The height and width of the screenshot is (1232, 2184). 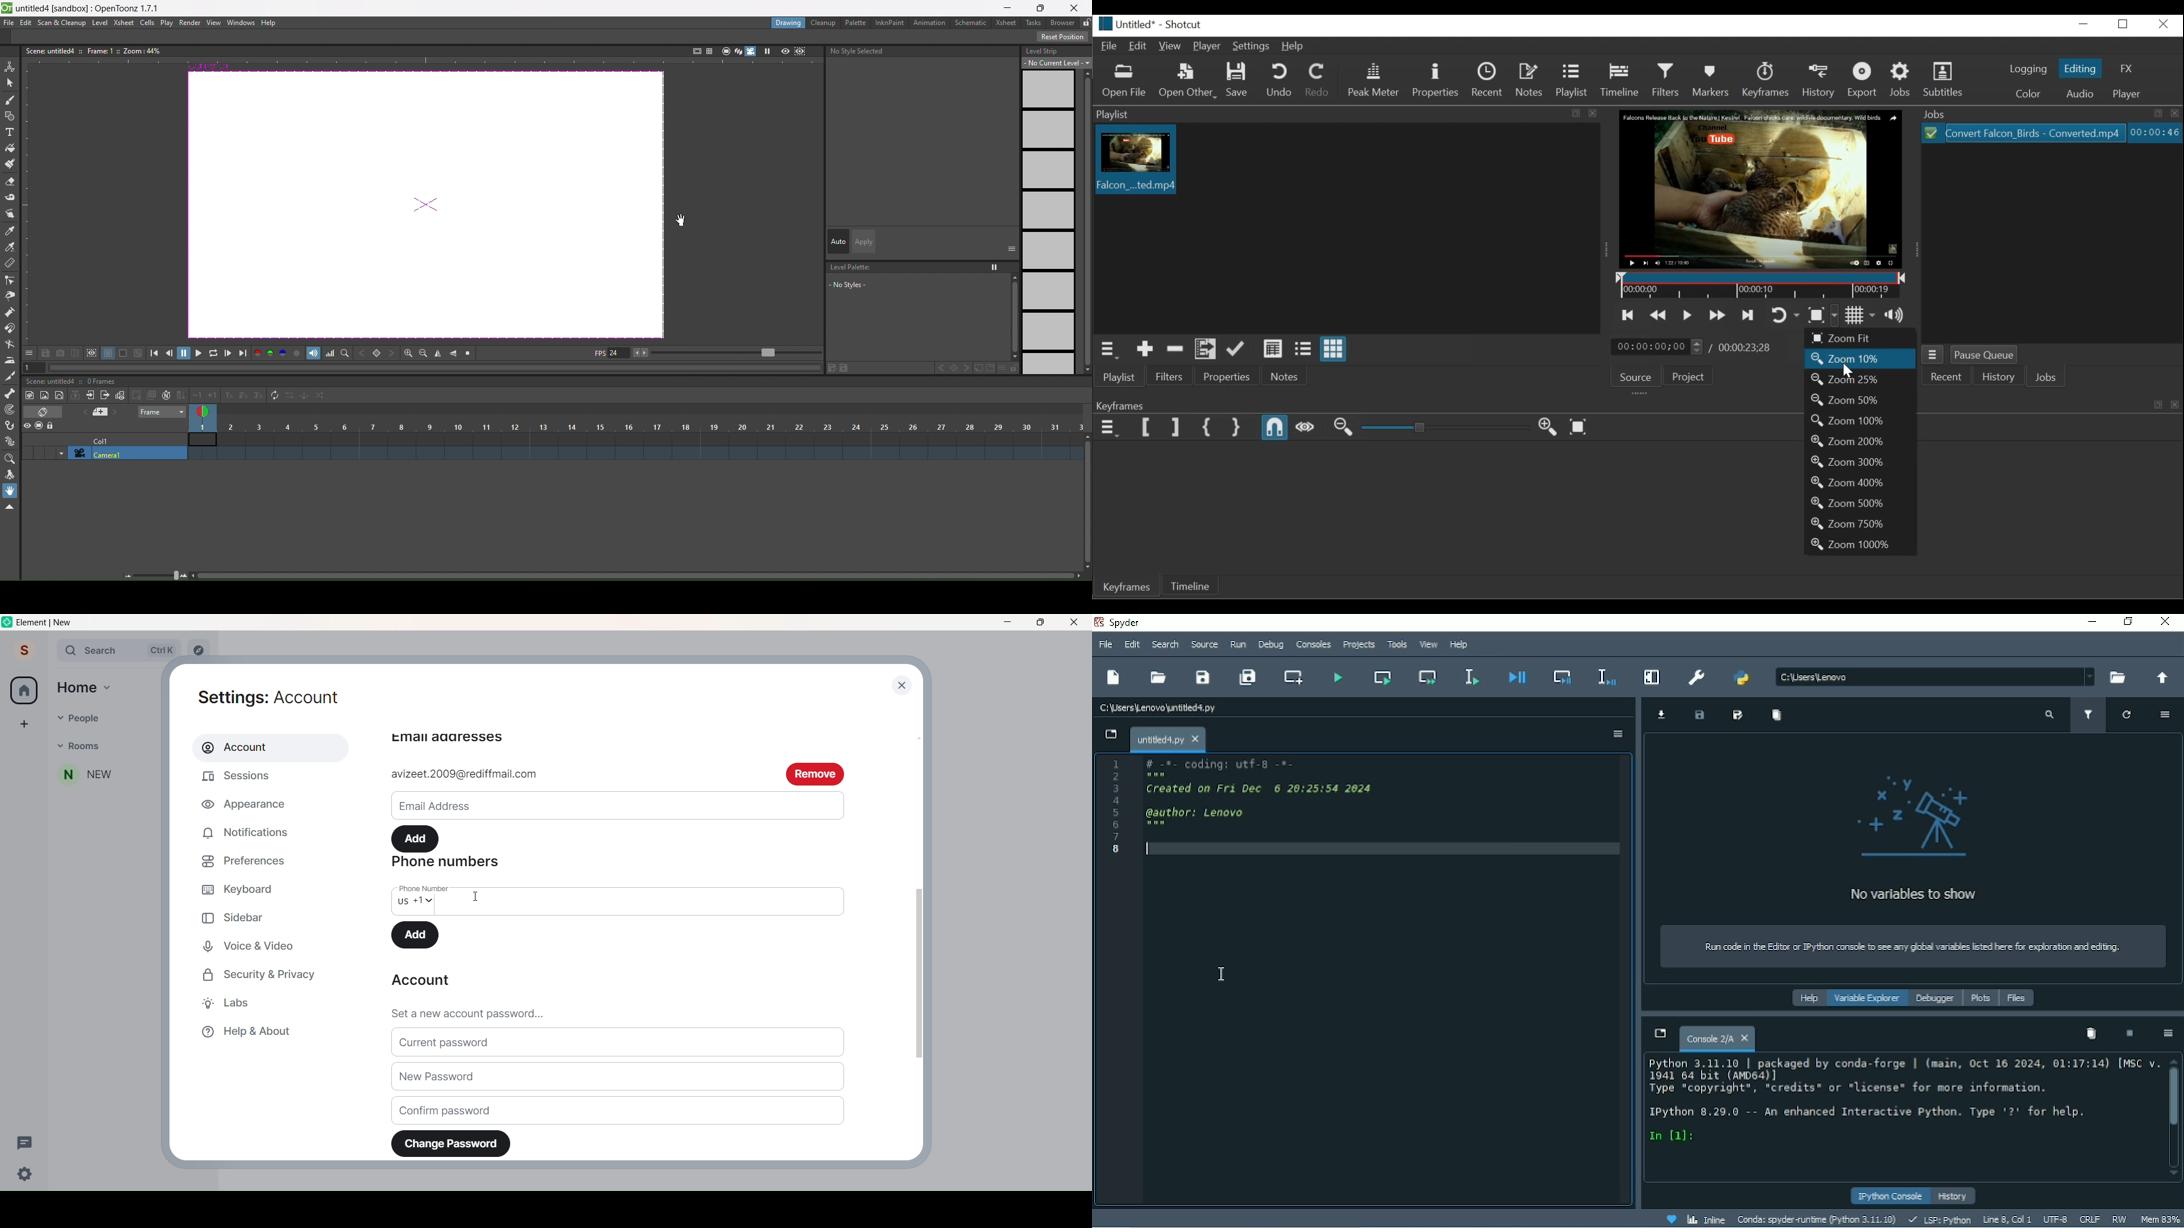 What do you see at coordinates (1609, 735) in the screenshot?
I see `Options` at bounding box center [1609, 735].